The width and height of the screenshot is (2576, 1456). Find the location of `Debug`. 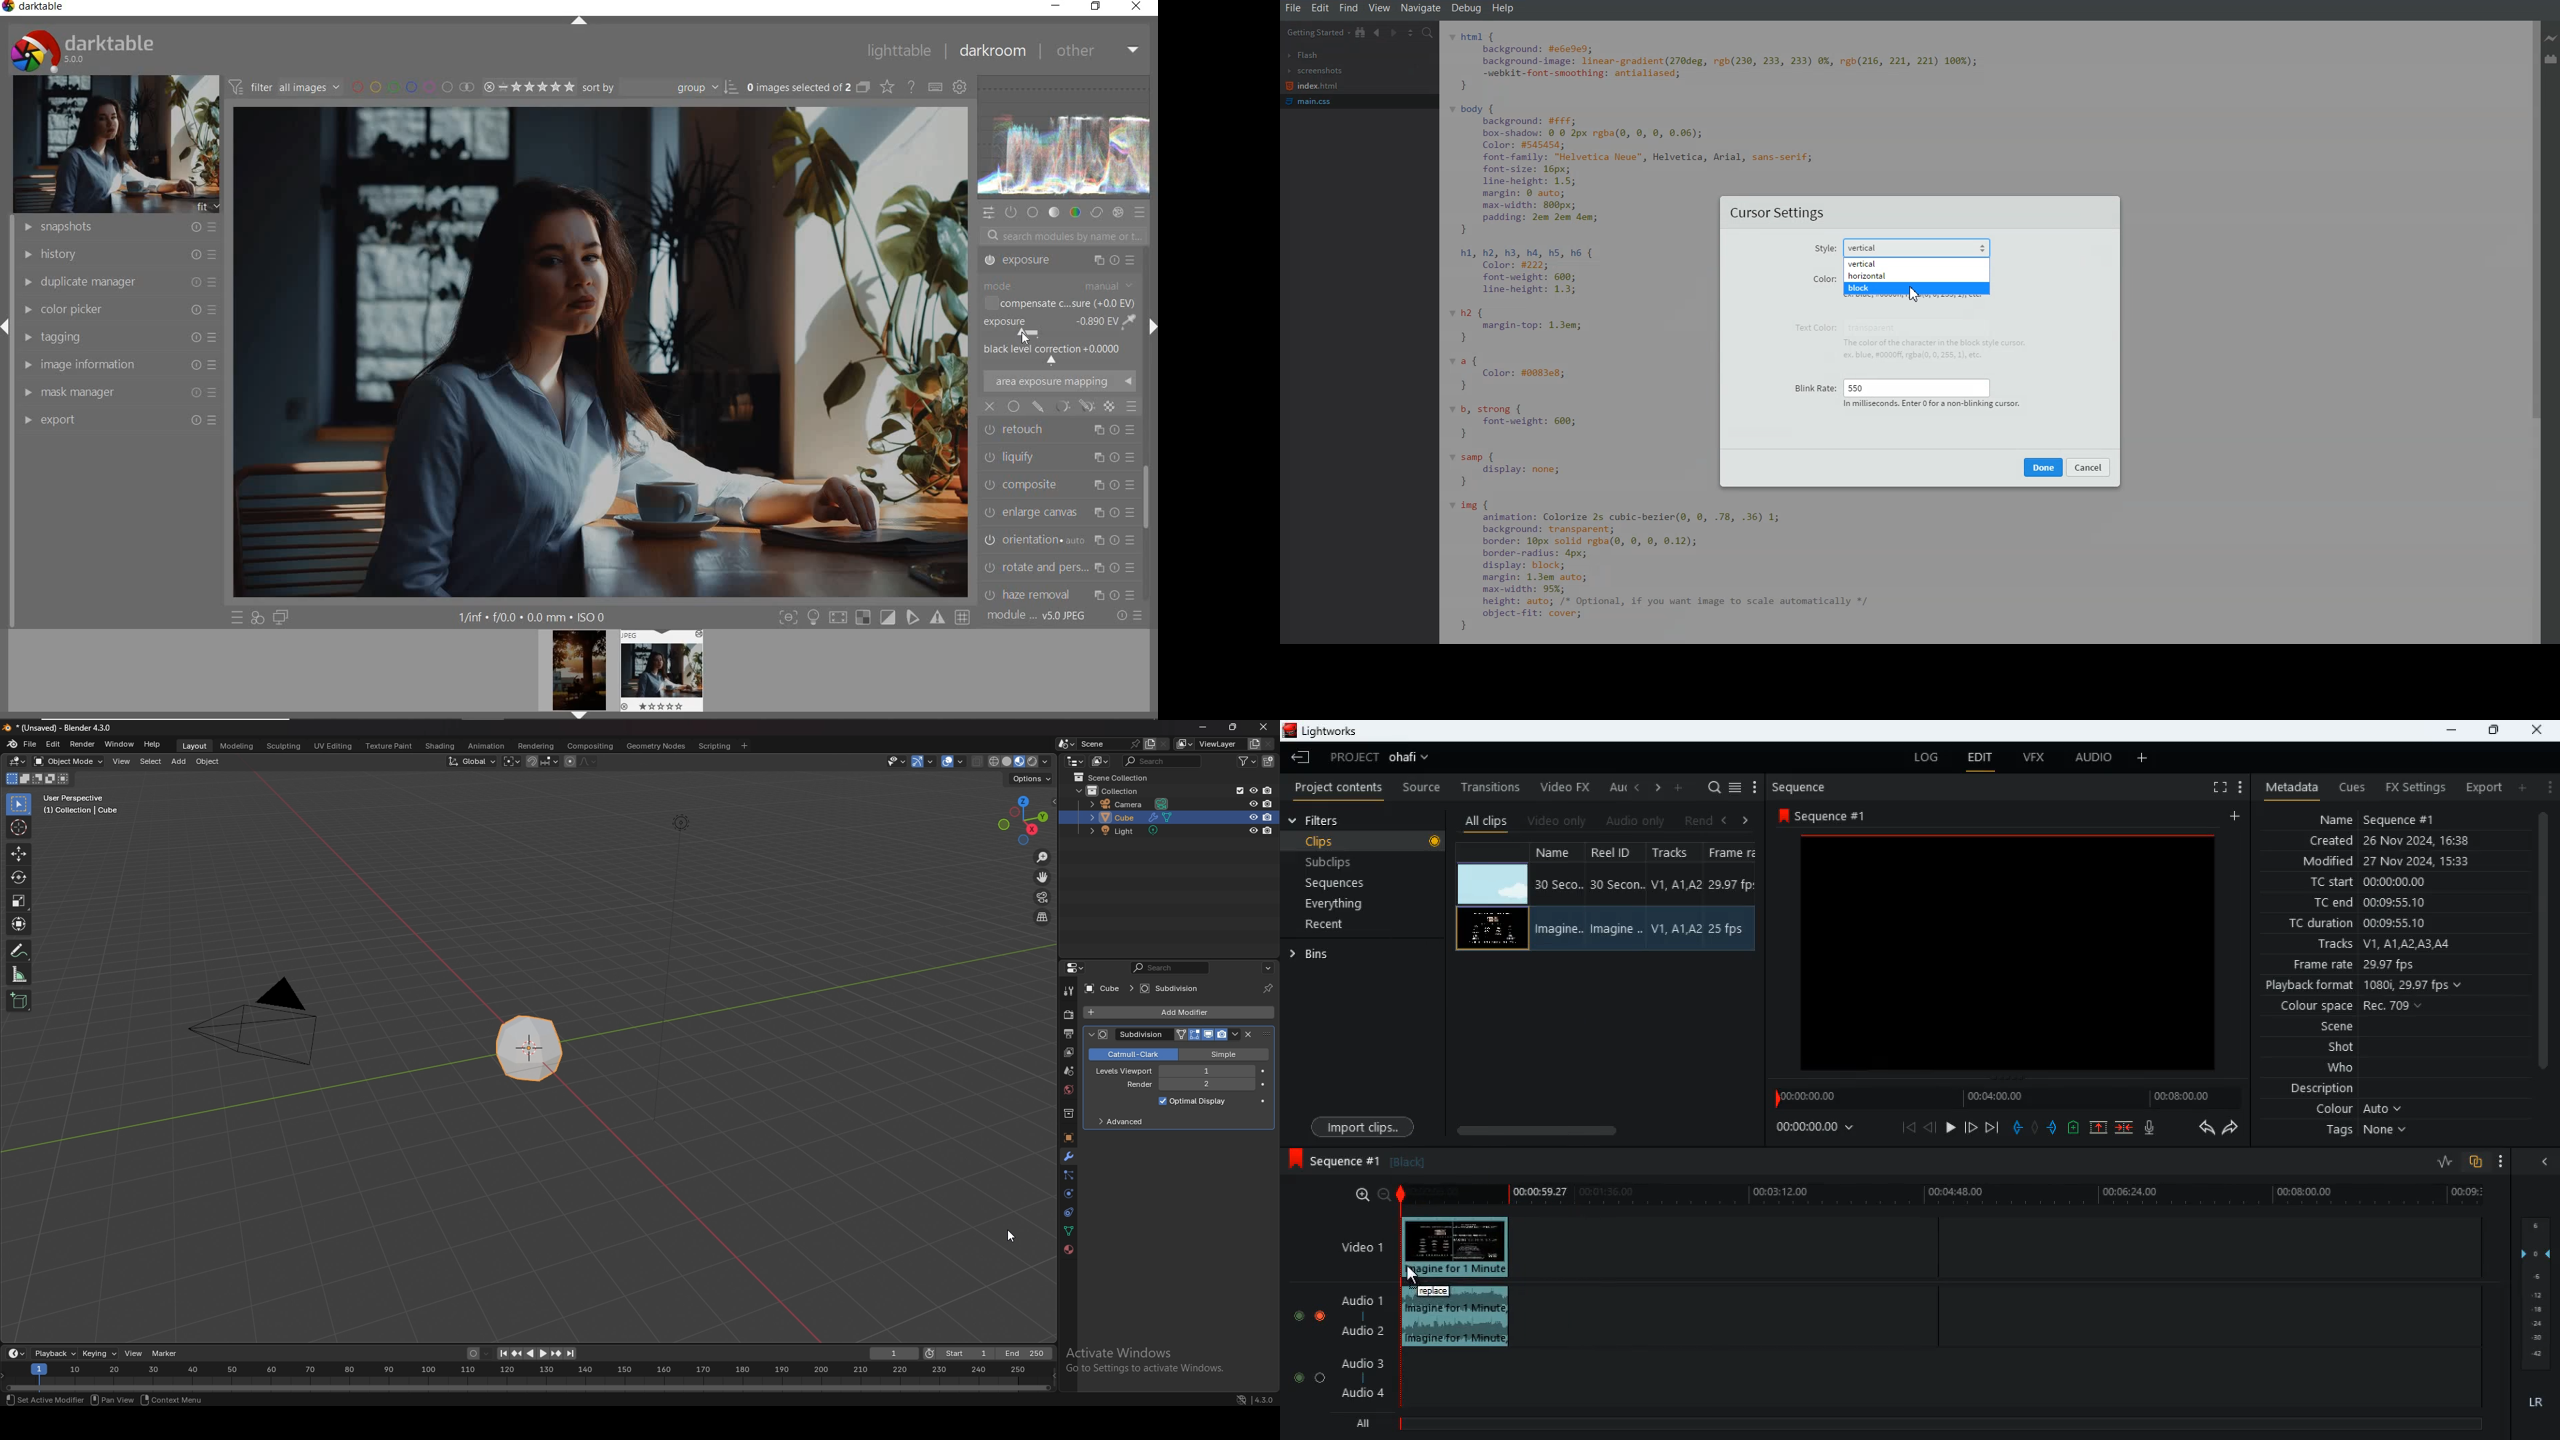

Debug is located at coordinates (1467, 8).